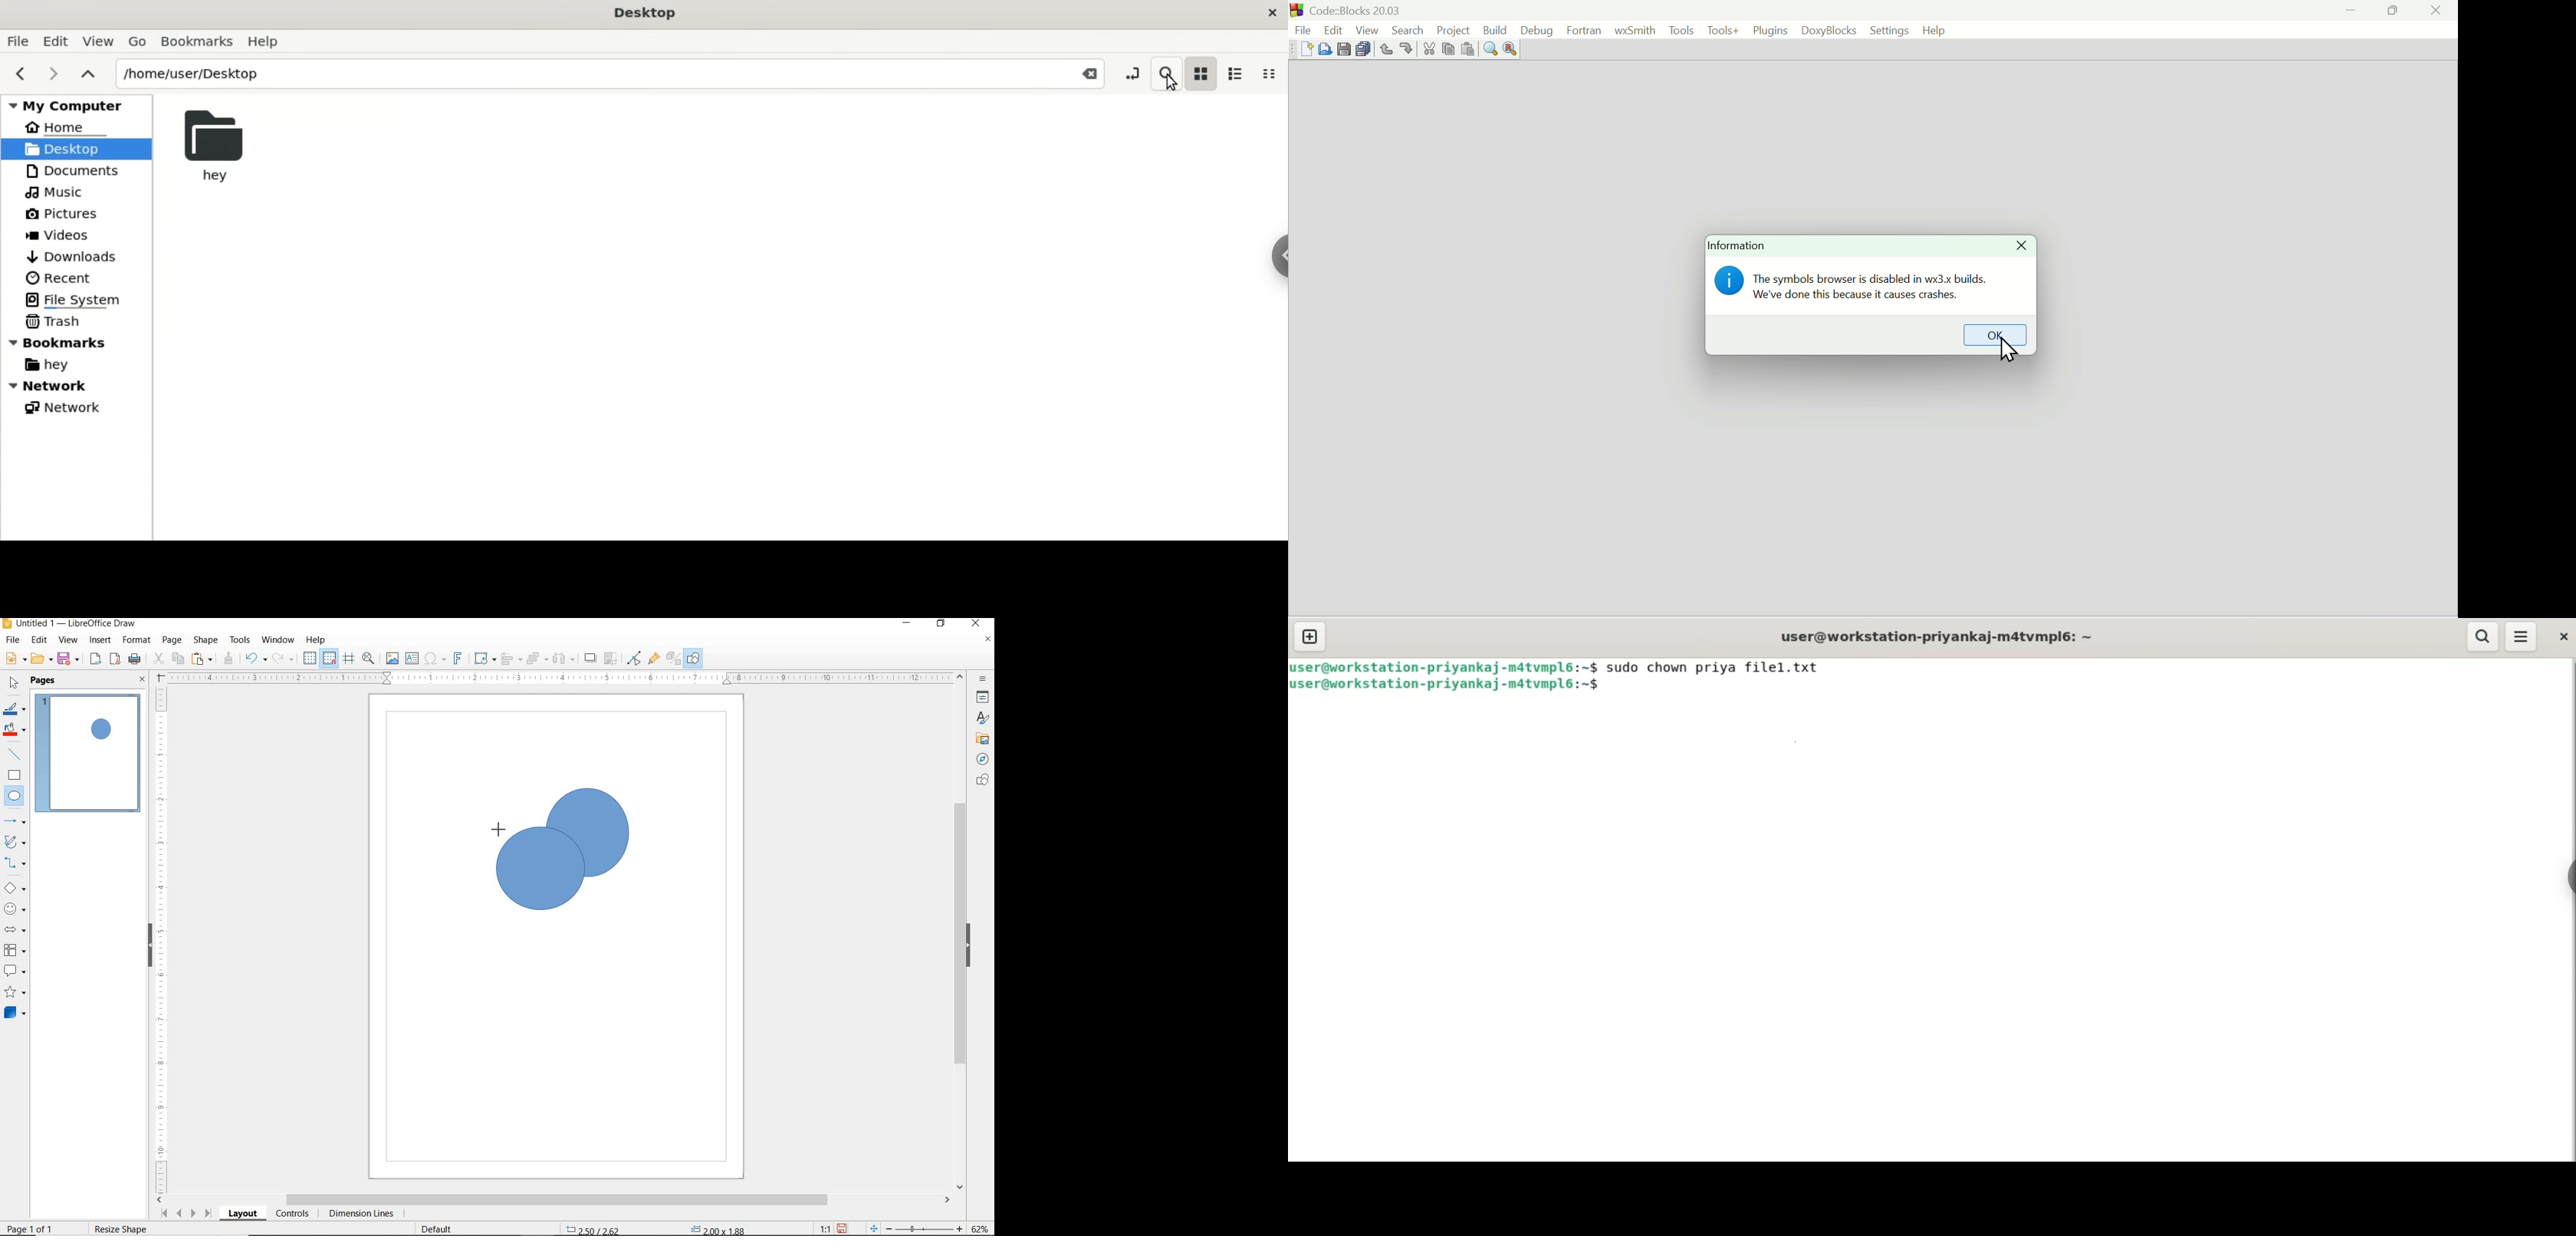  I want to click on EXPORT, so click(96, 659).